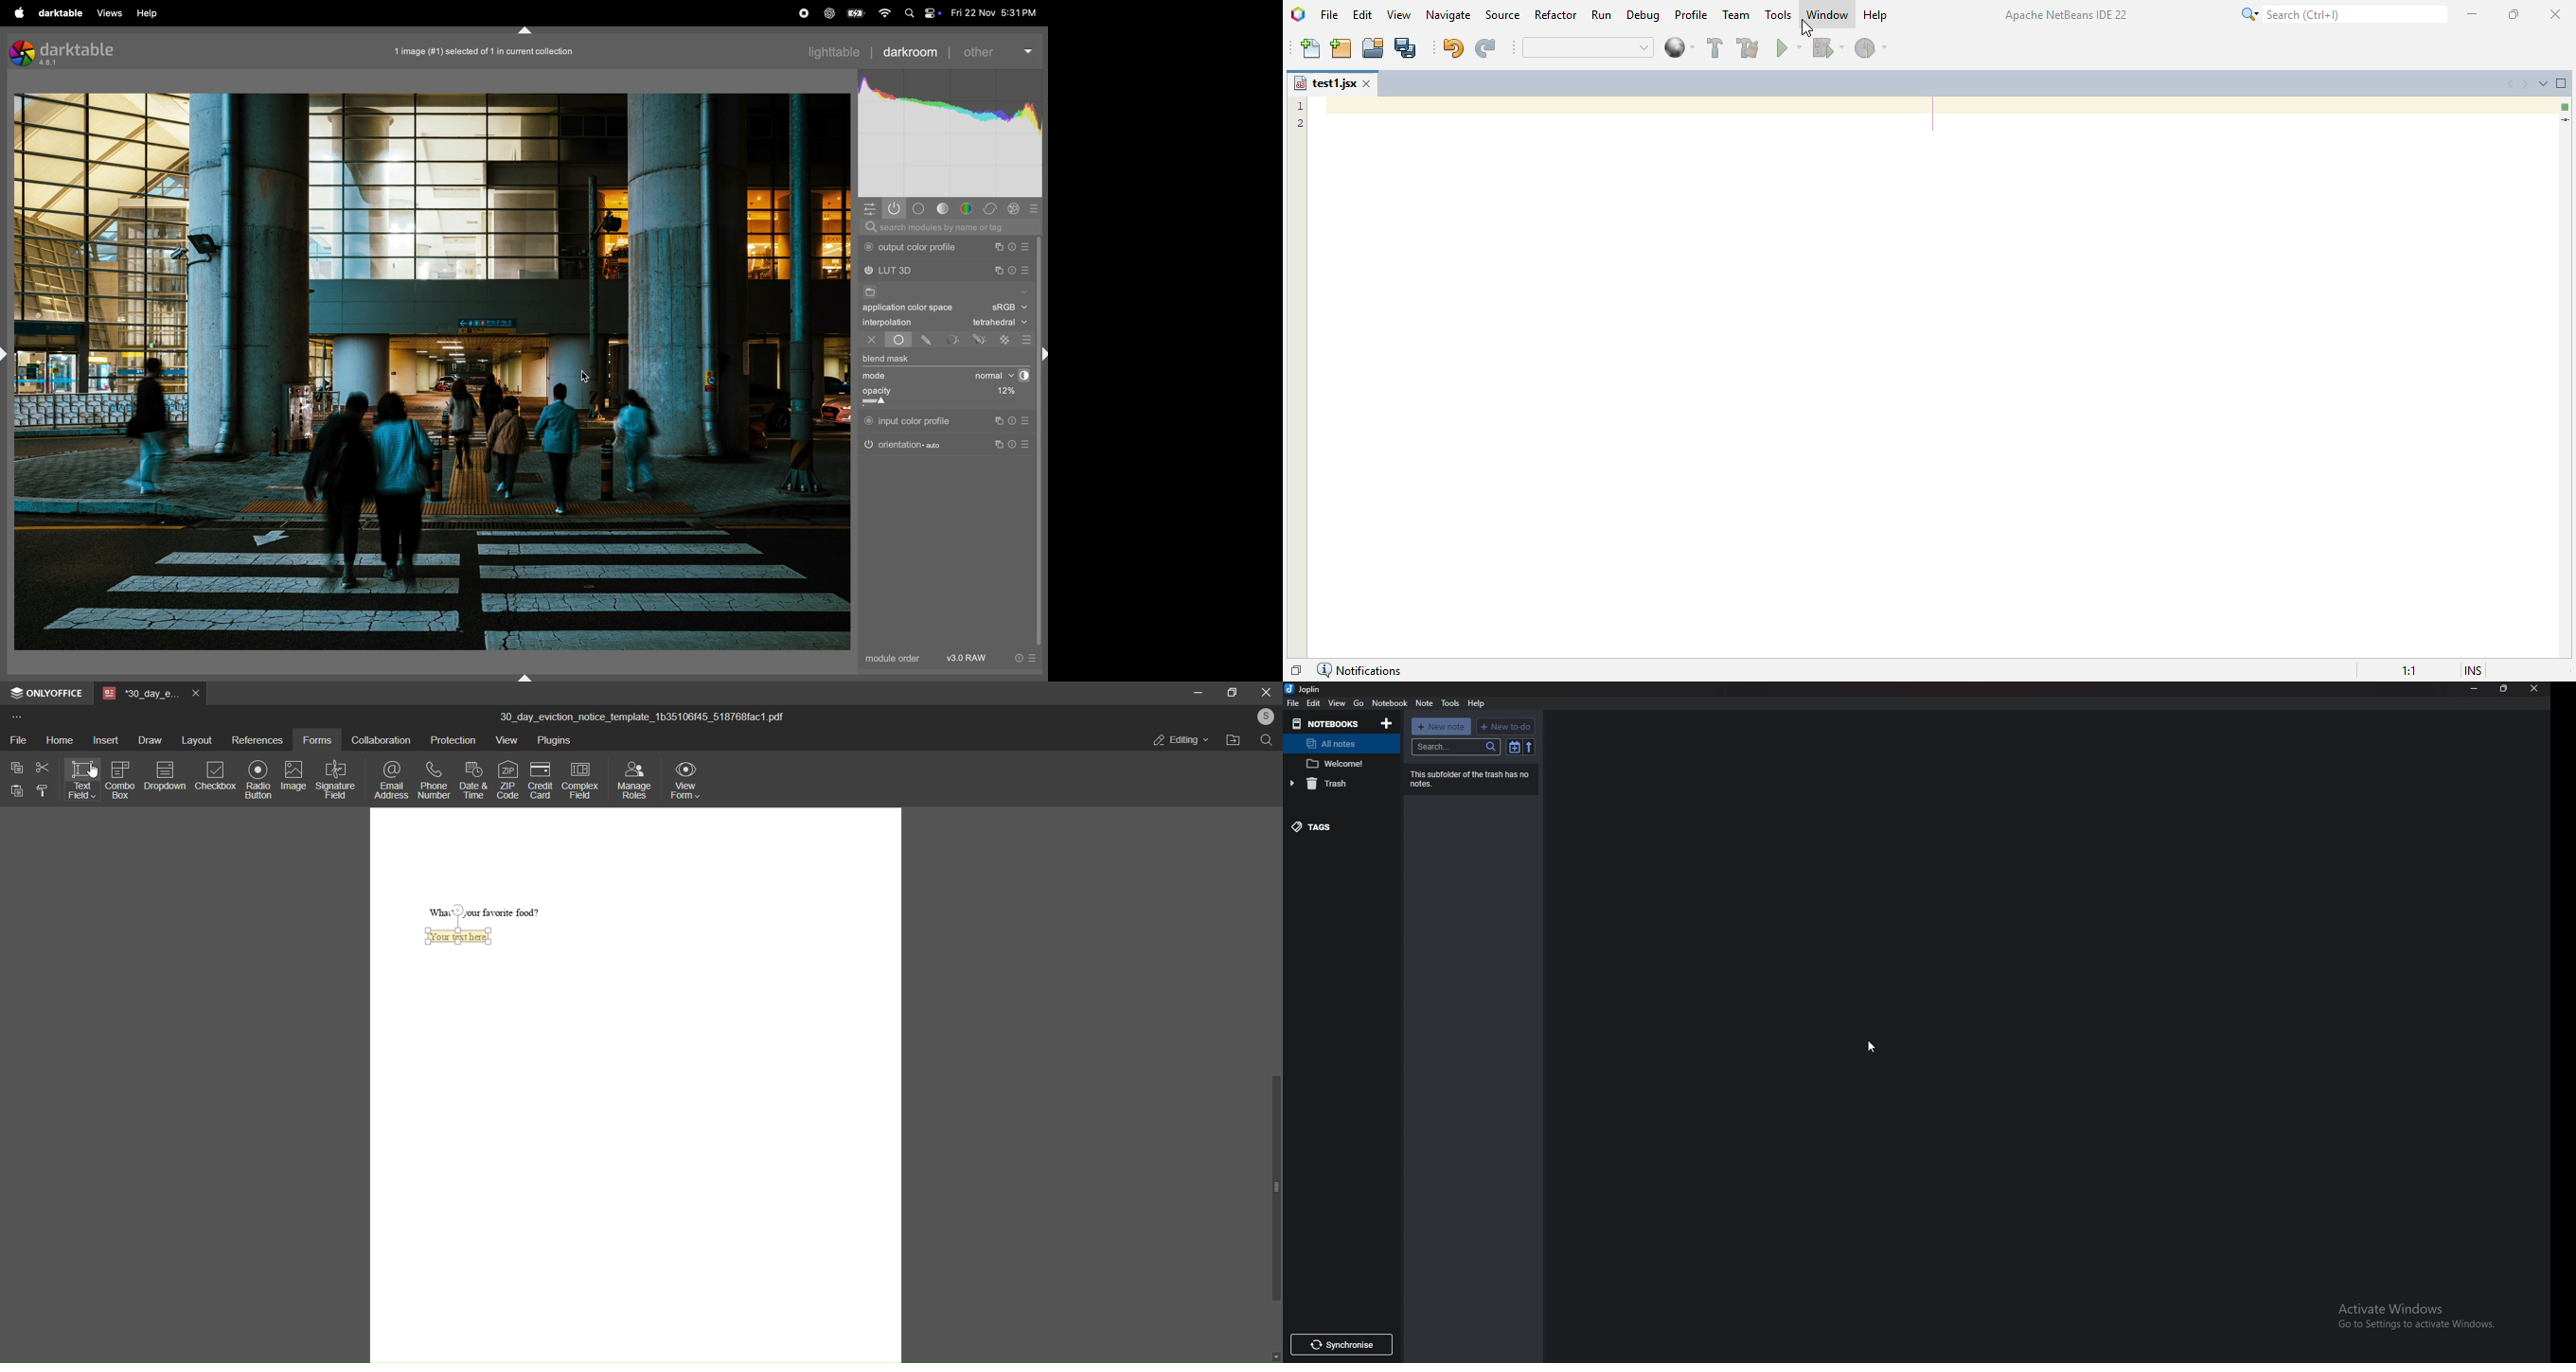  Describe the element at coordinates (1023, 290) in the screenshot. I see `show` at that location.